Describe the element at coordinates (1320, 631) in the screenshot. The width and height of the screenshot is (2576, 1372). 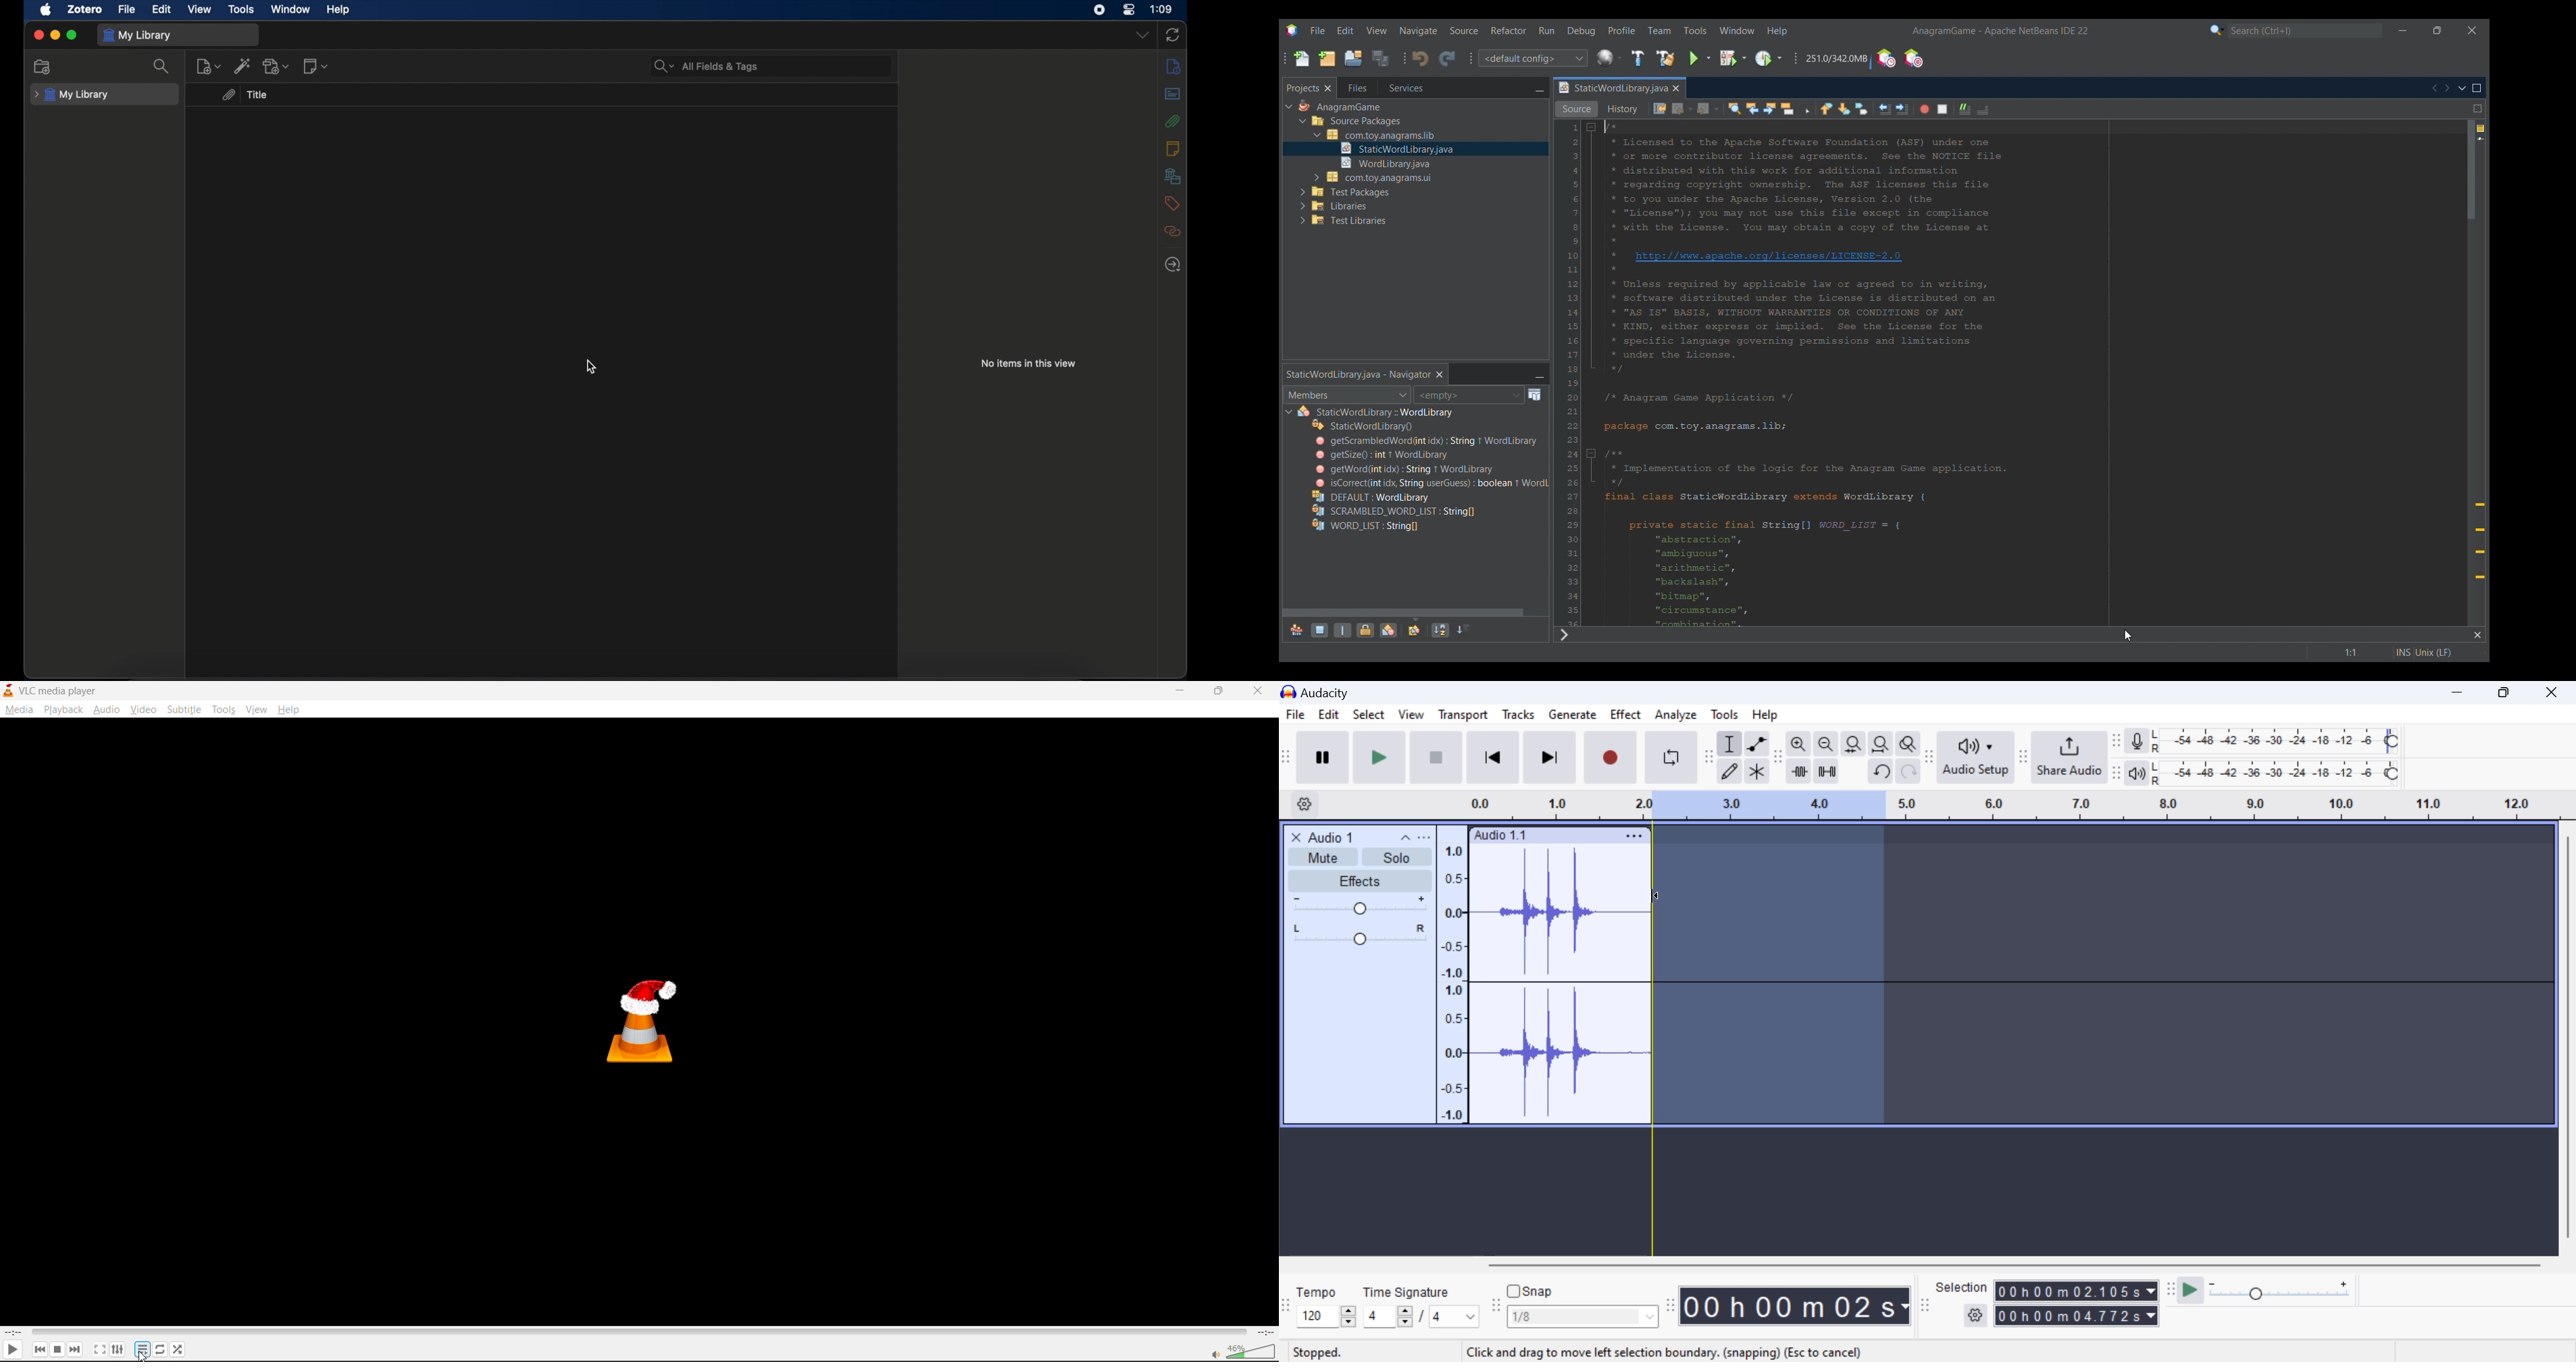
I see `Show fields` at that location.